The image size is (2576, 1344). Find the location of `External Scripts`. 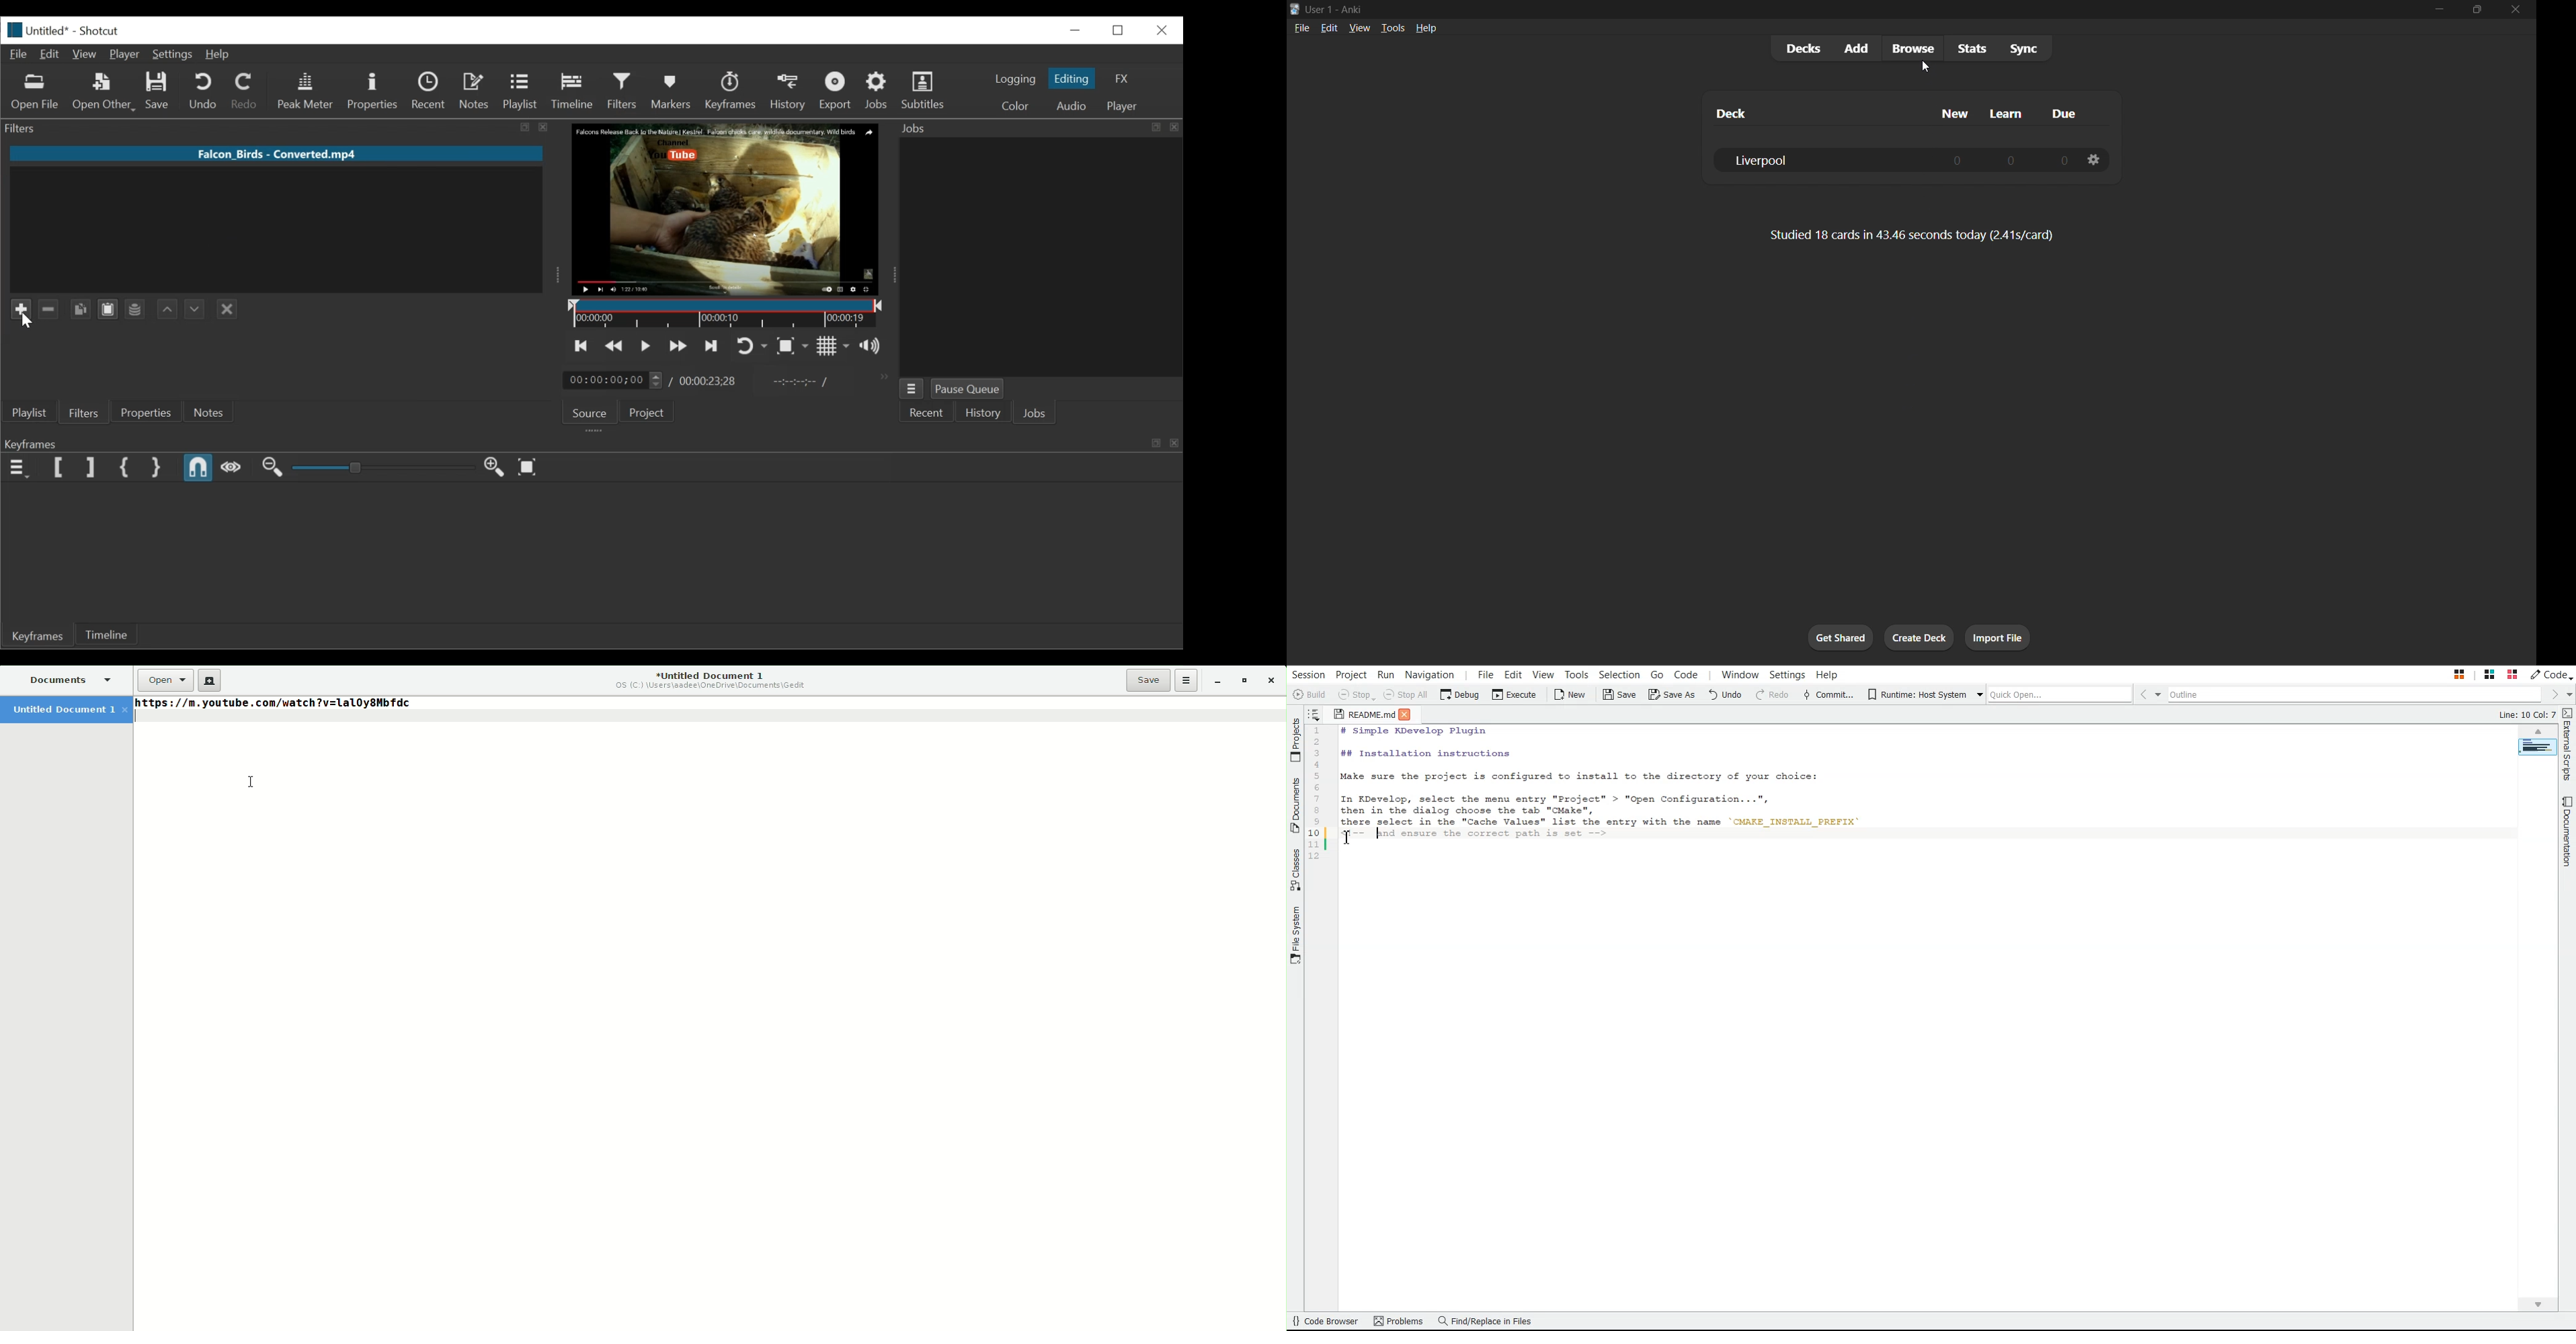

External Scripts is located at coordinates (2568, 745).